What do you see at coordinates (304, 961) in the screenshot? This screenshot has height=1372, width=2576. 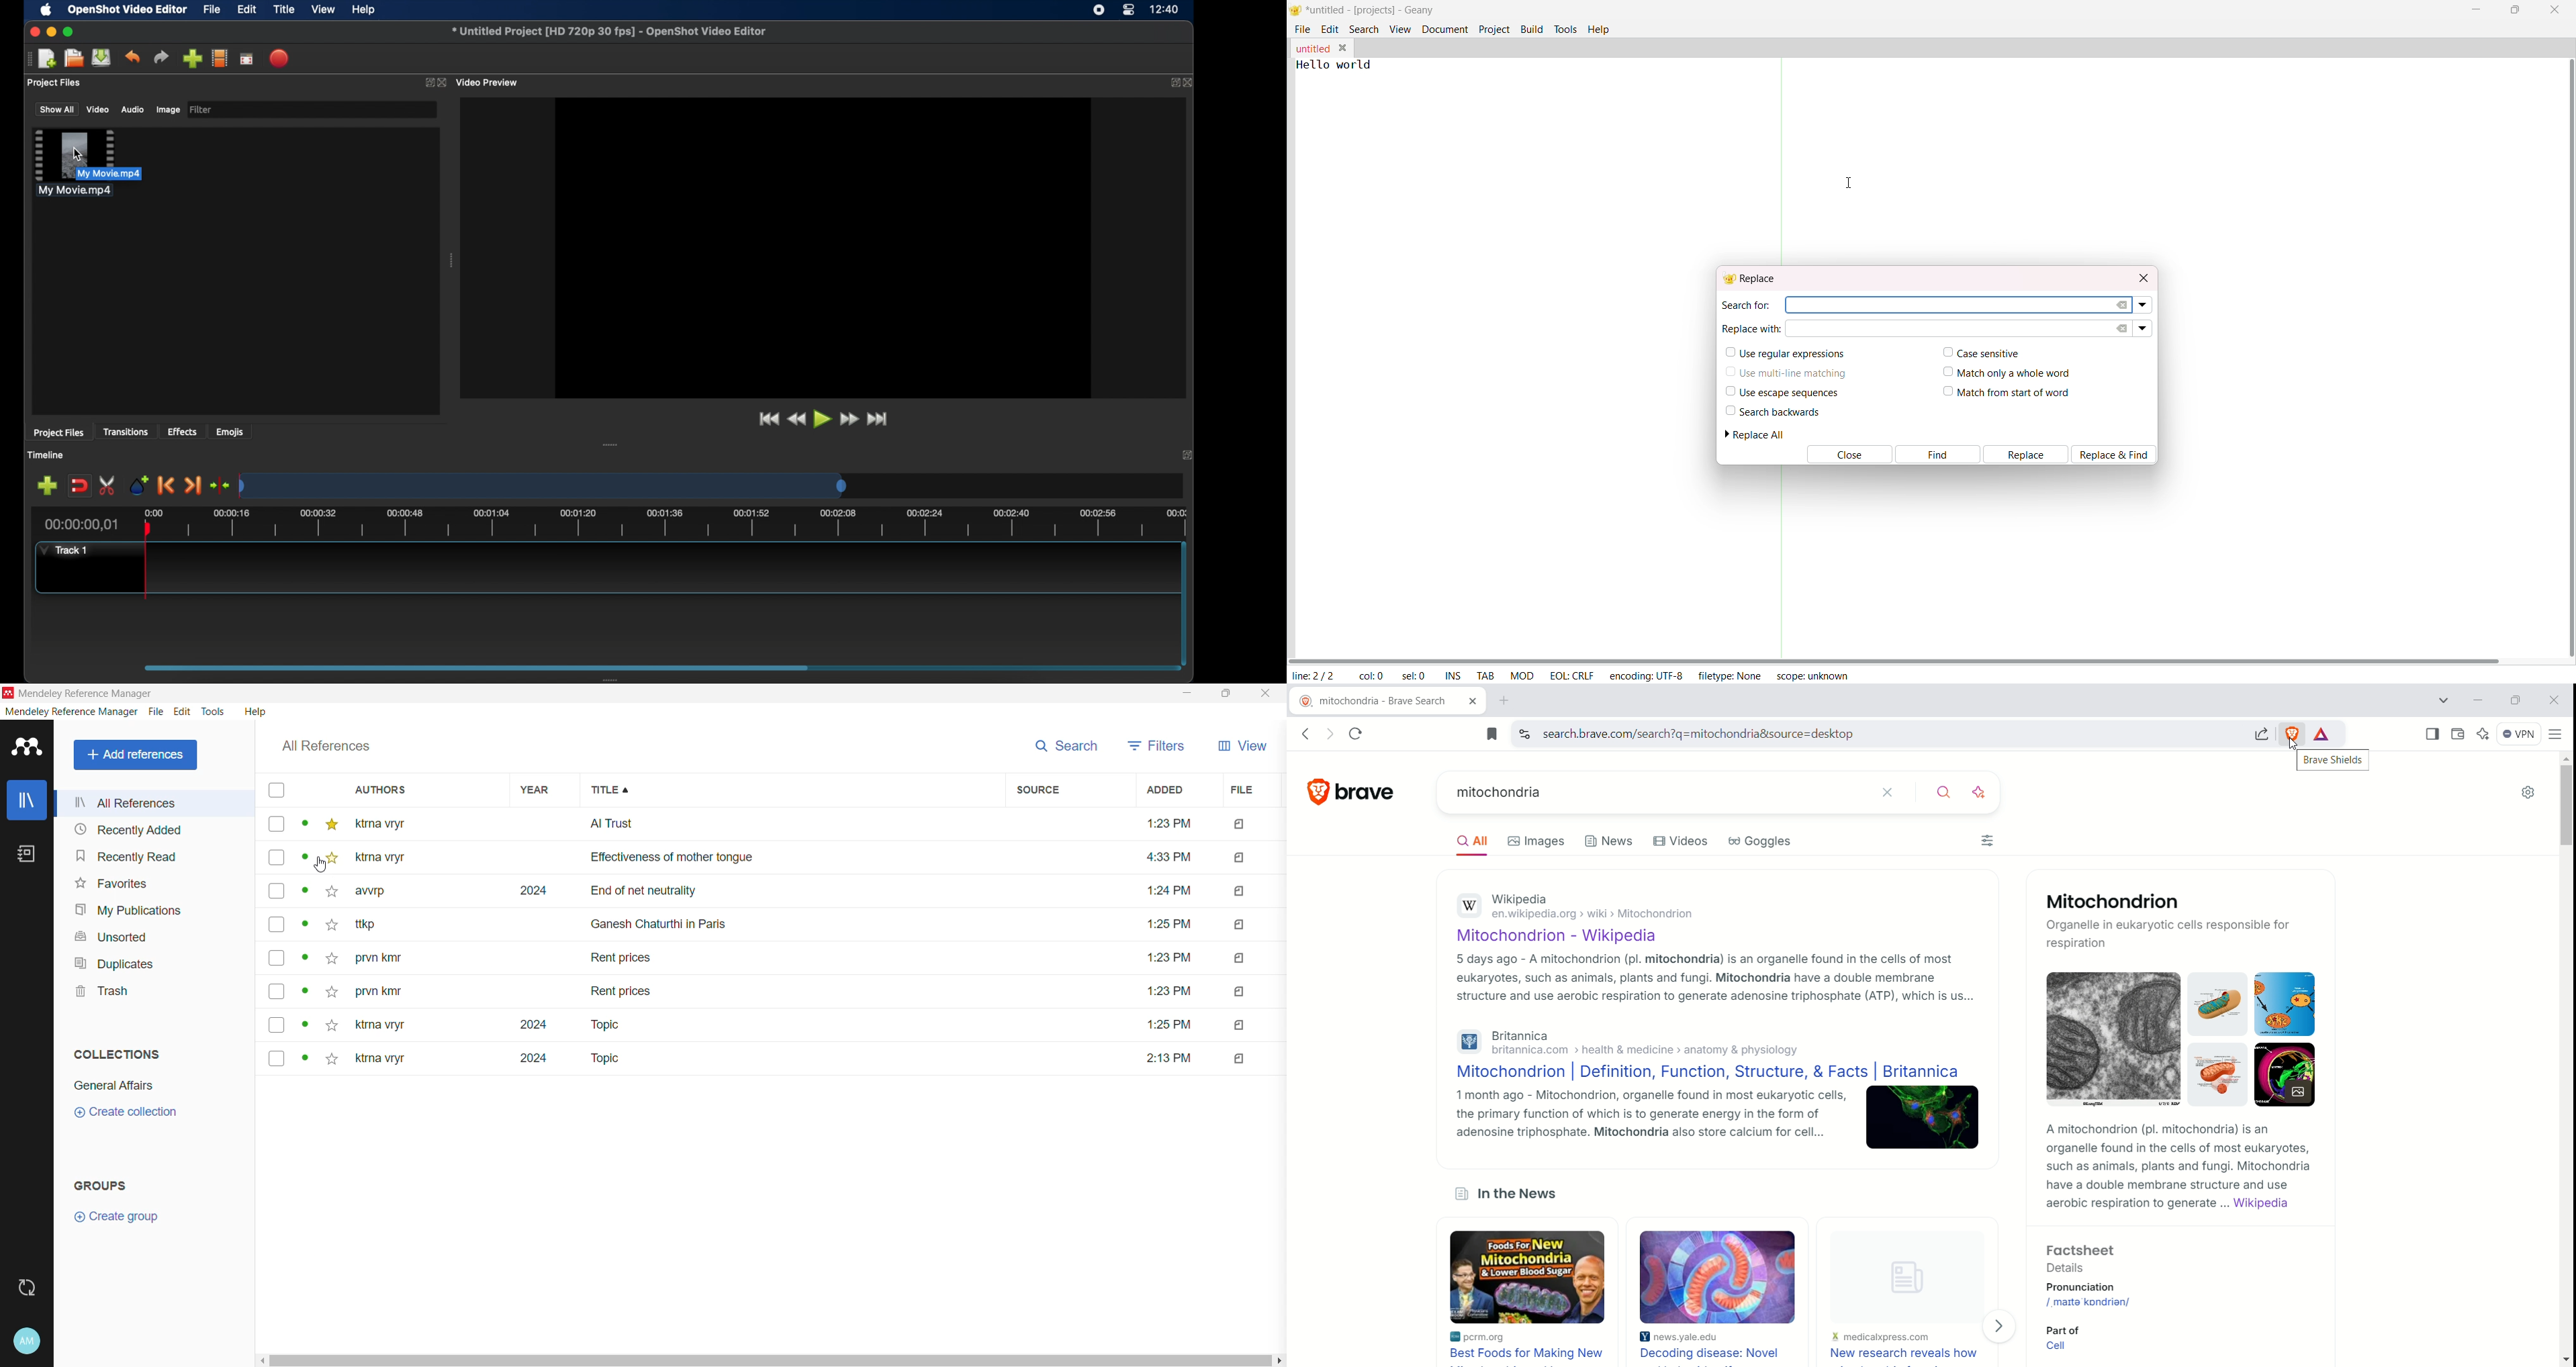 I see `dot ` at bounding box center [304, 961].